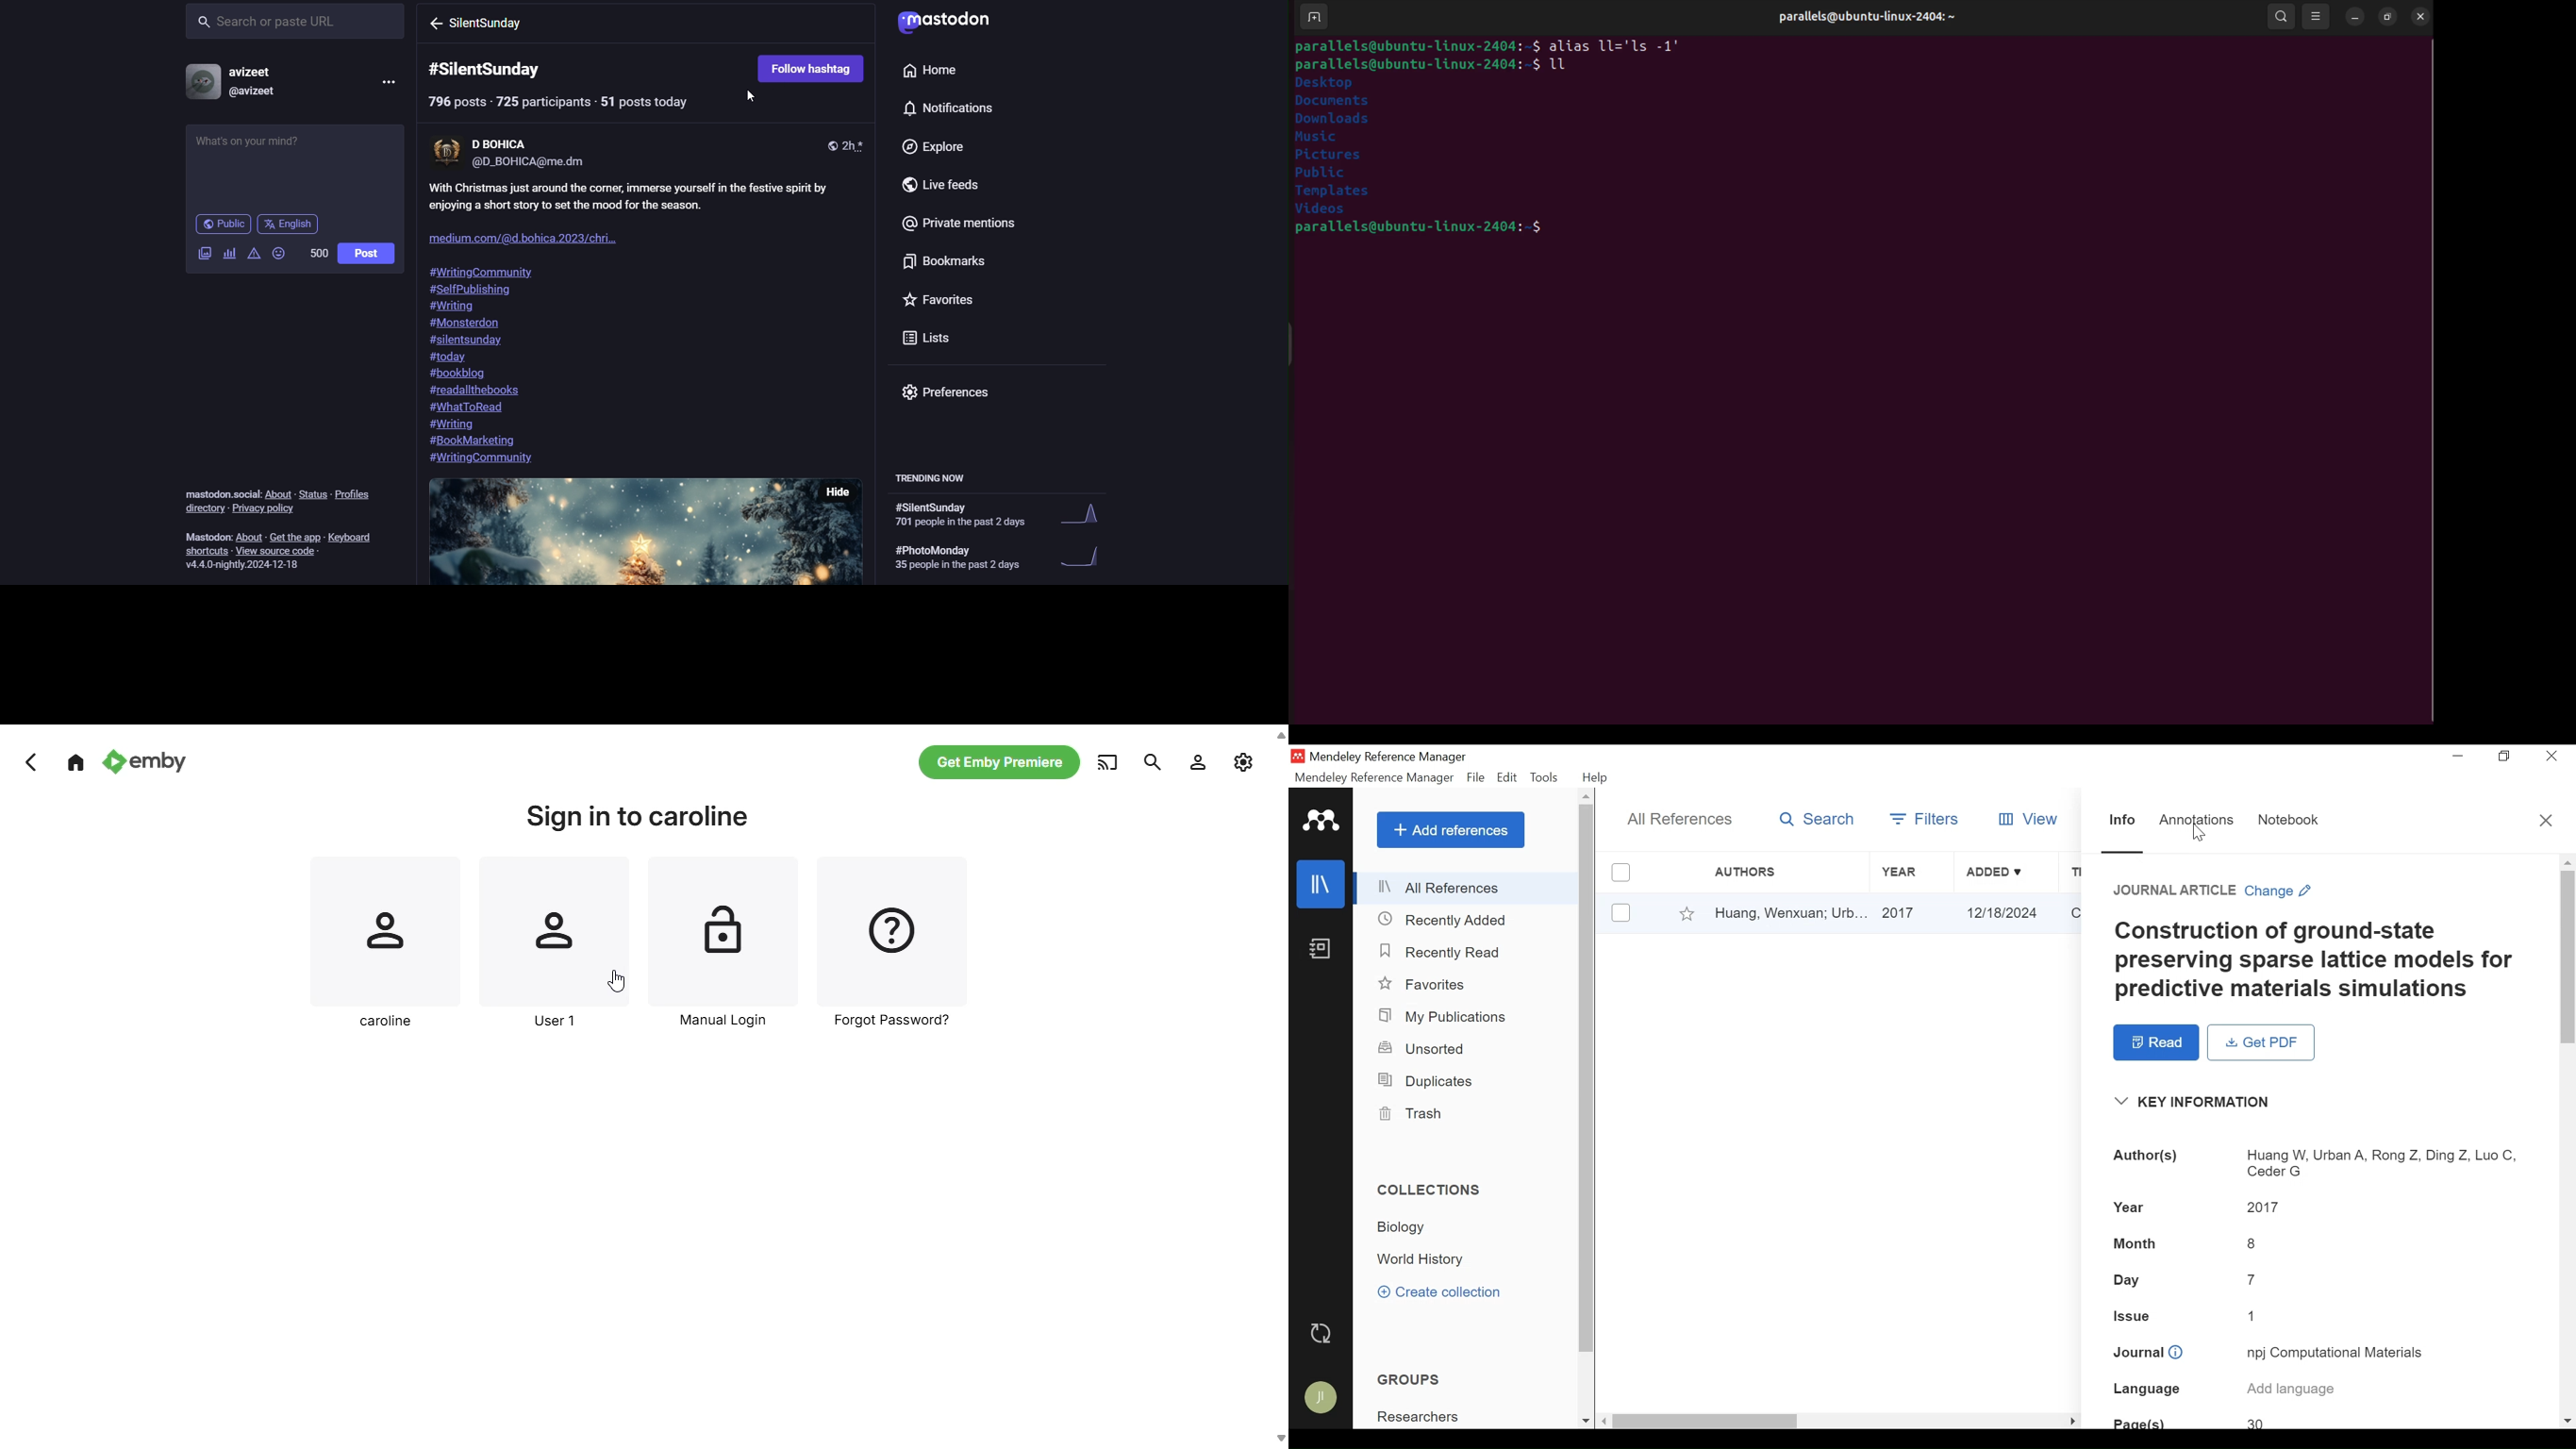  I want to click on logo, so click(942, 21).